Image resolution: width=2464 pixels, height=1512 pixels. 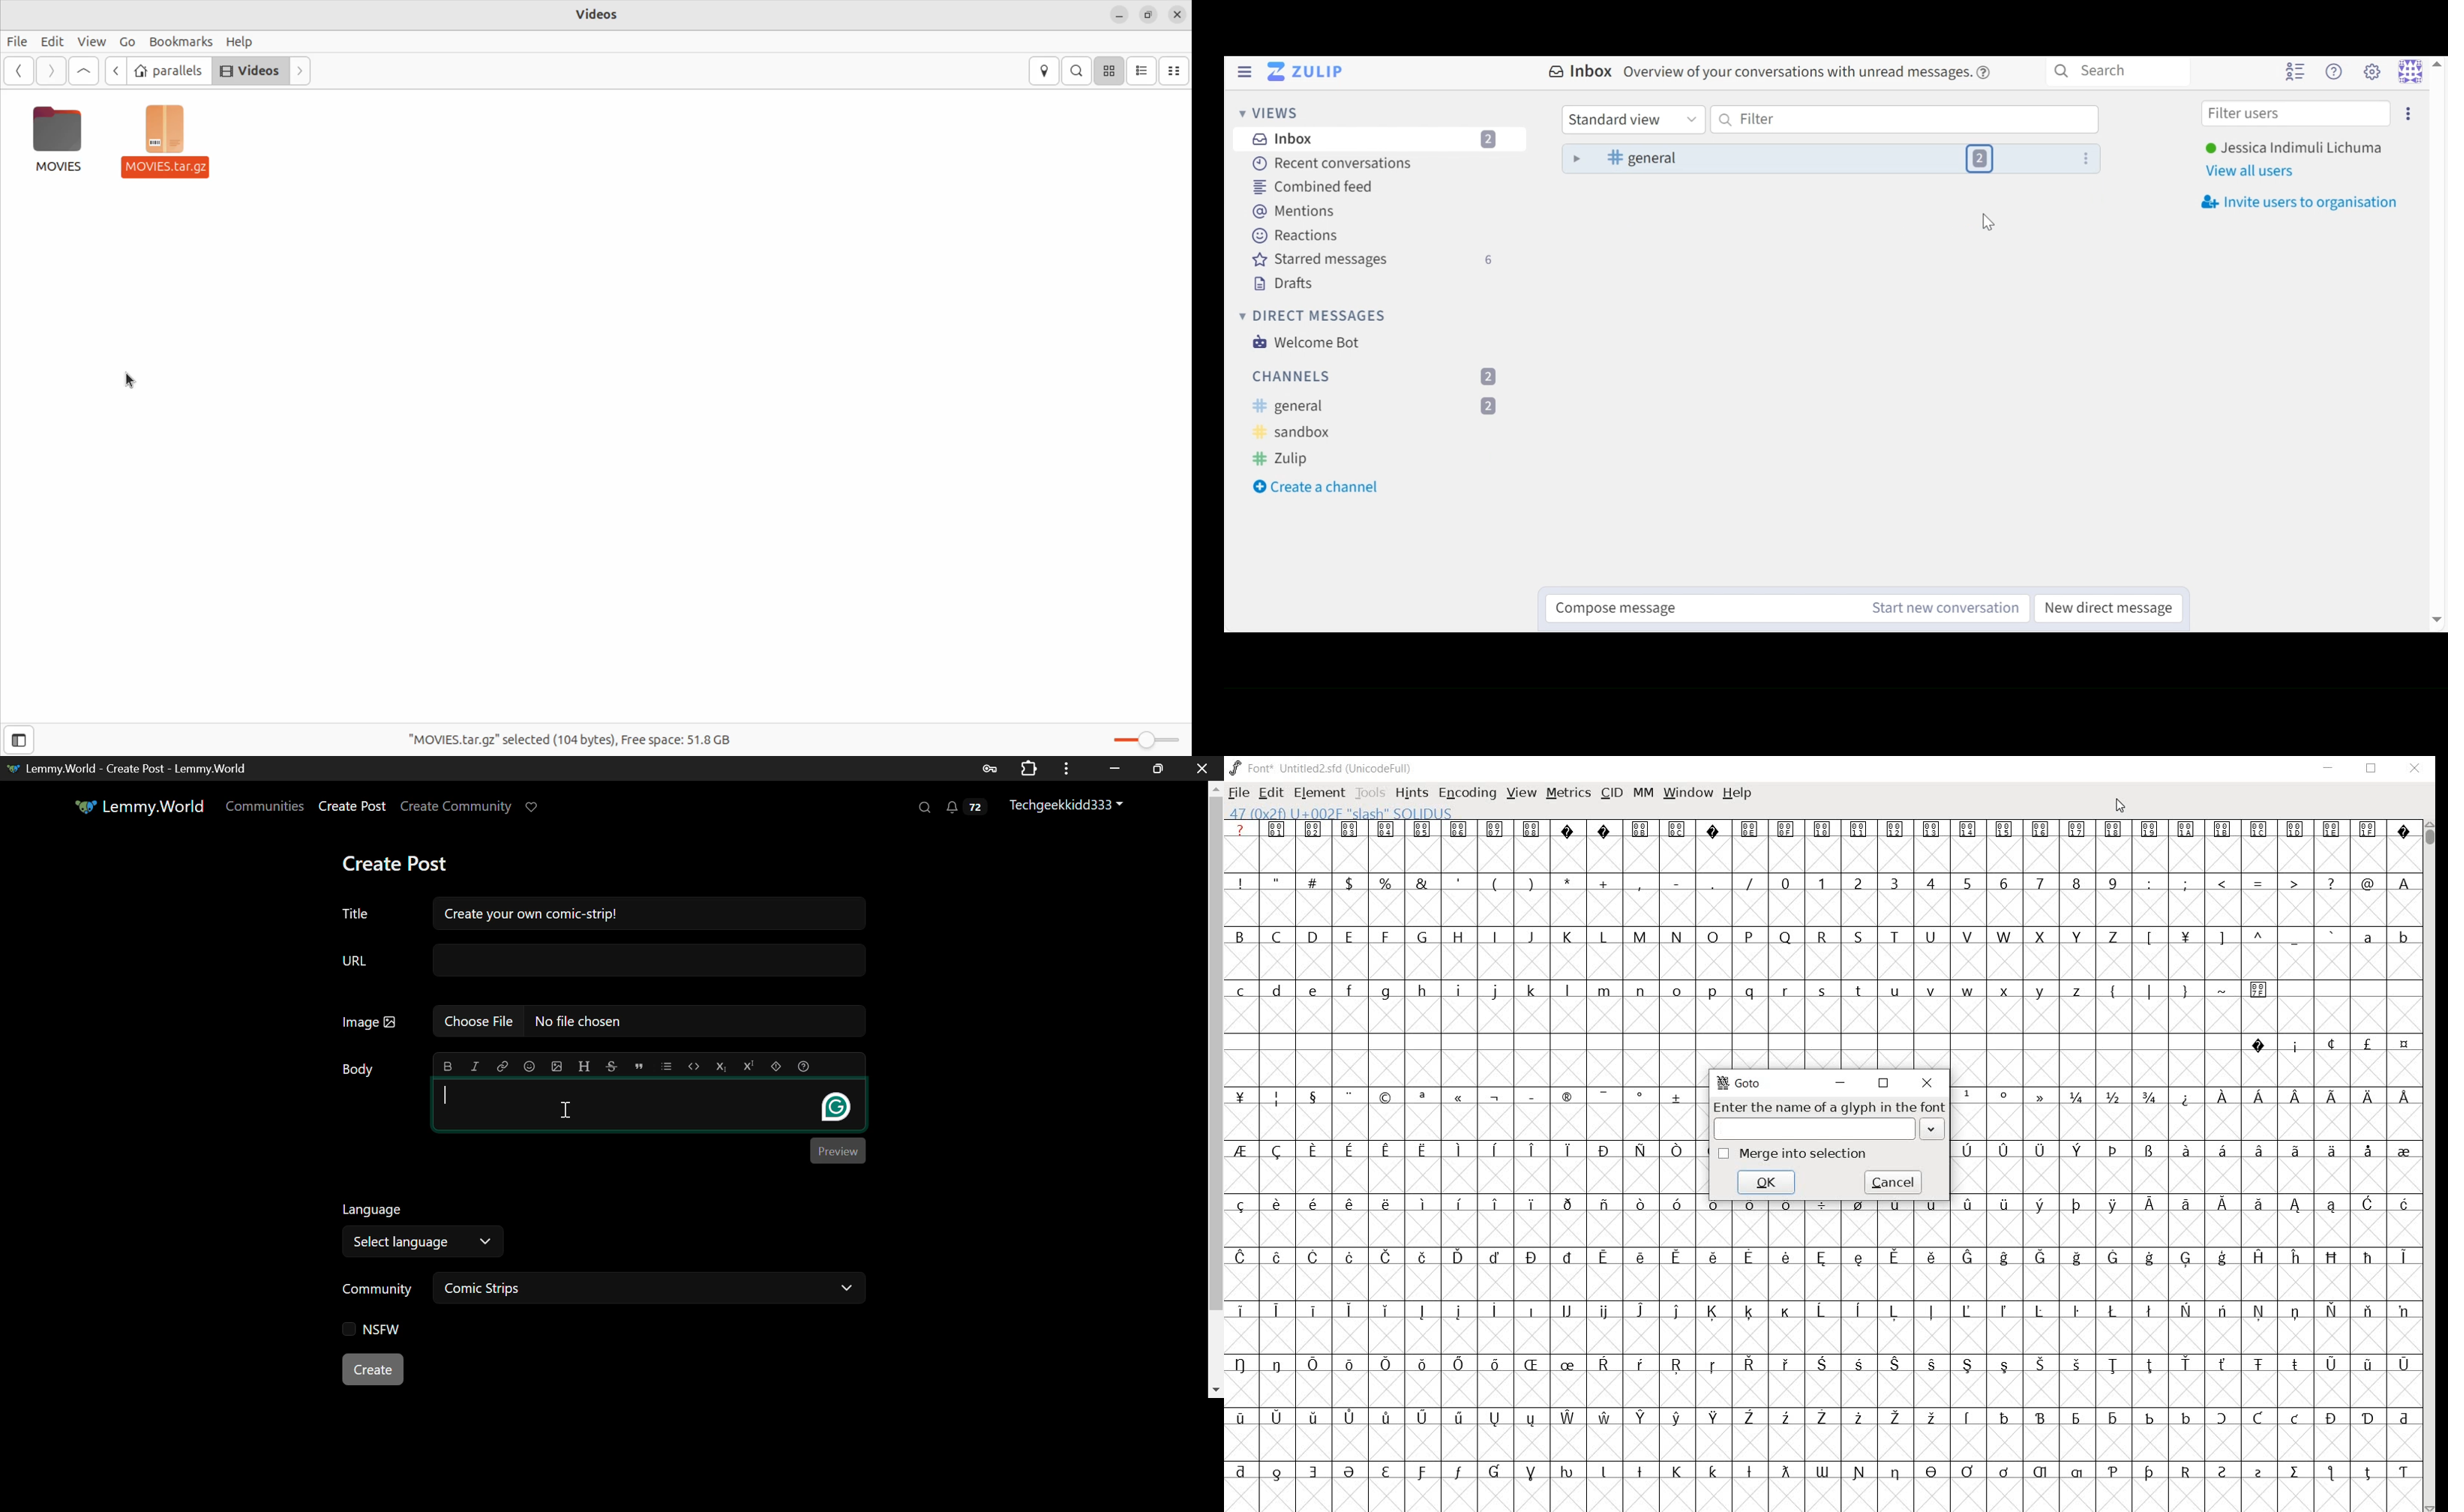 What do you see at coordinates (2414, 769) in the screenshot?
I see `CLOSE` at bounding box center [2414, 769].